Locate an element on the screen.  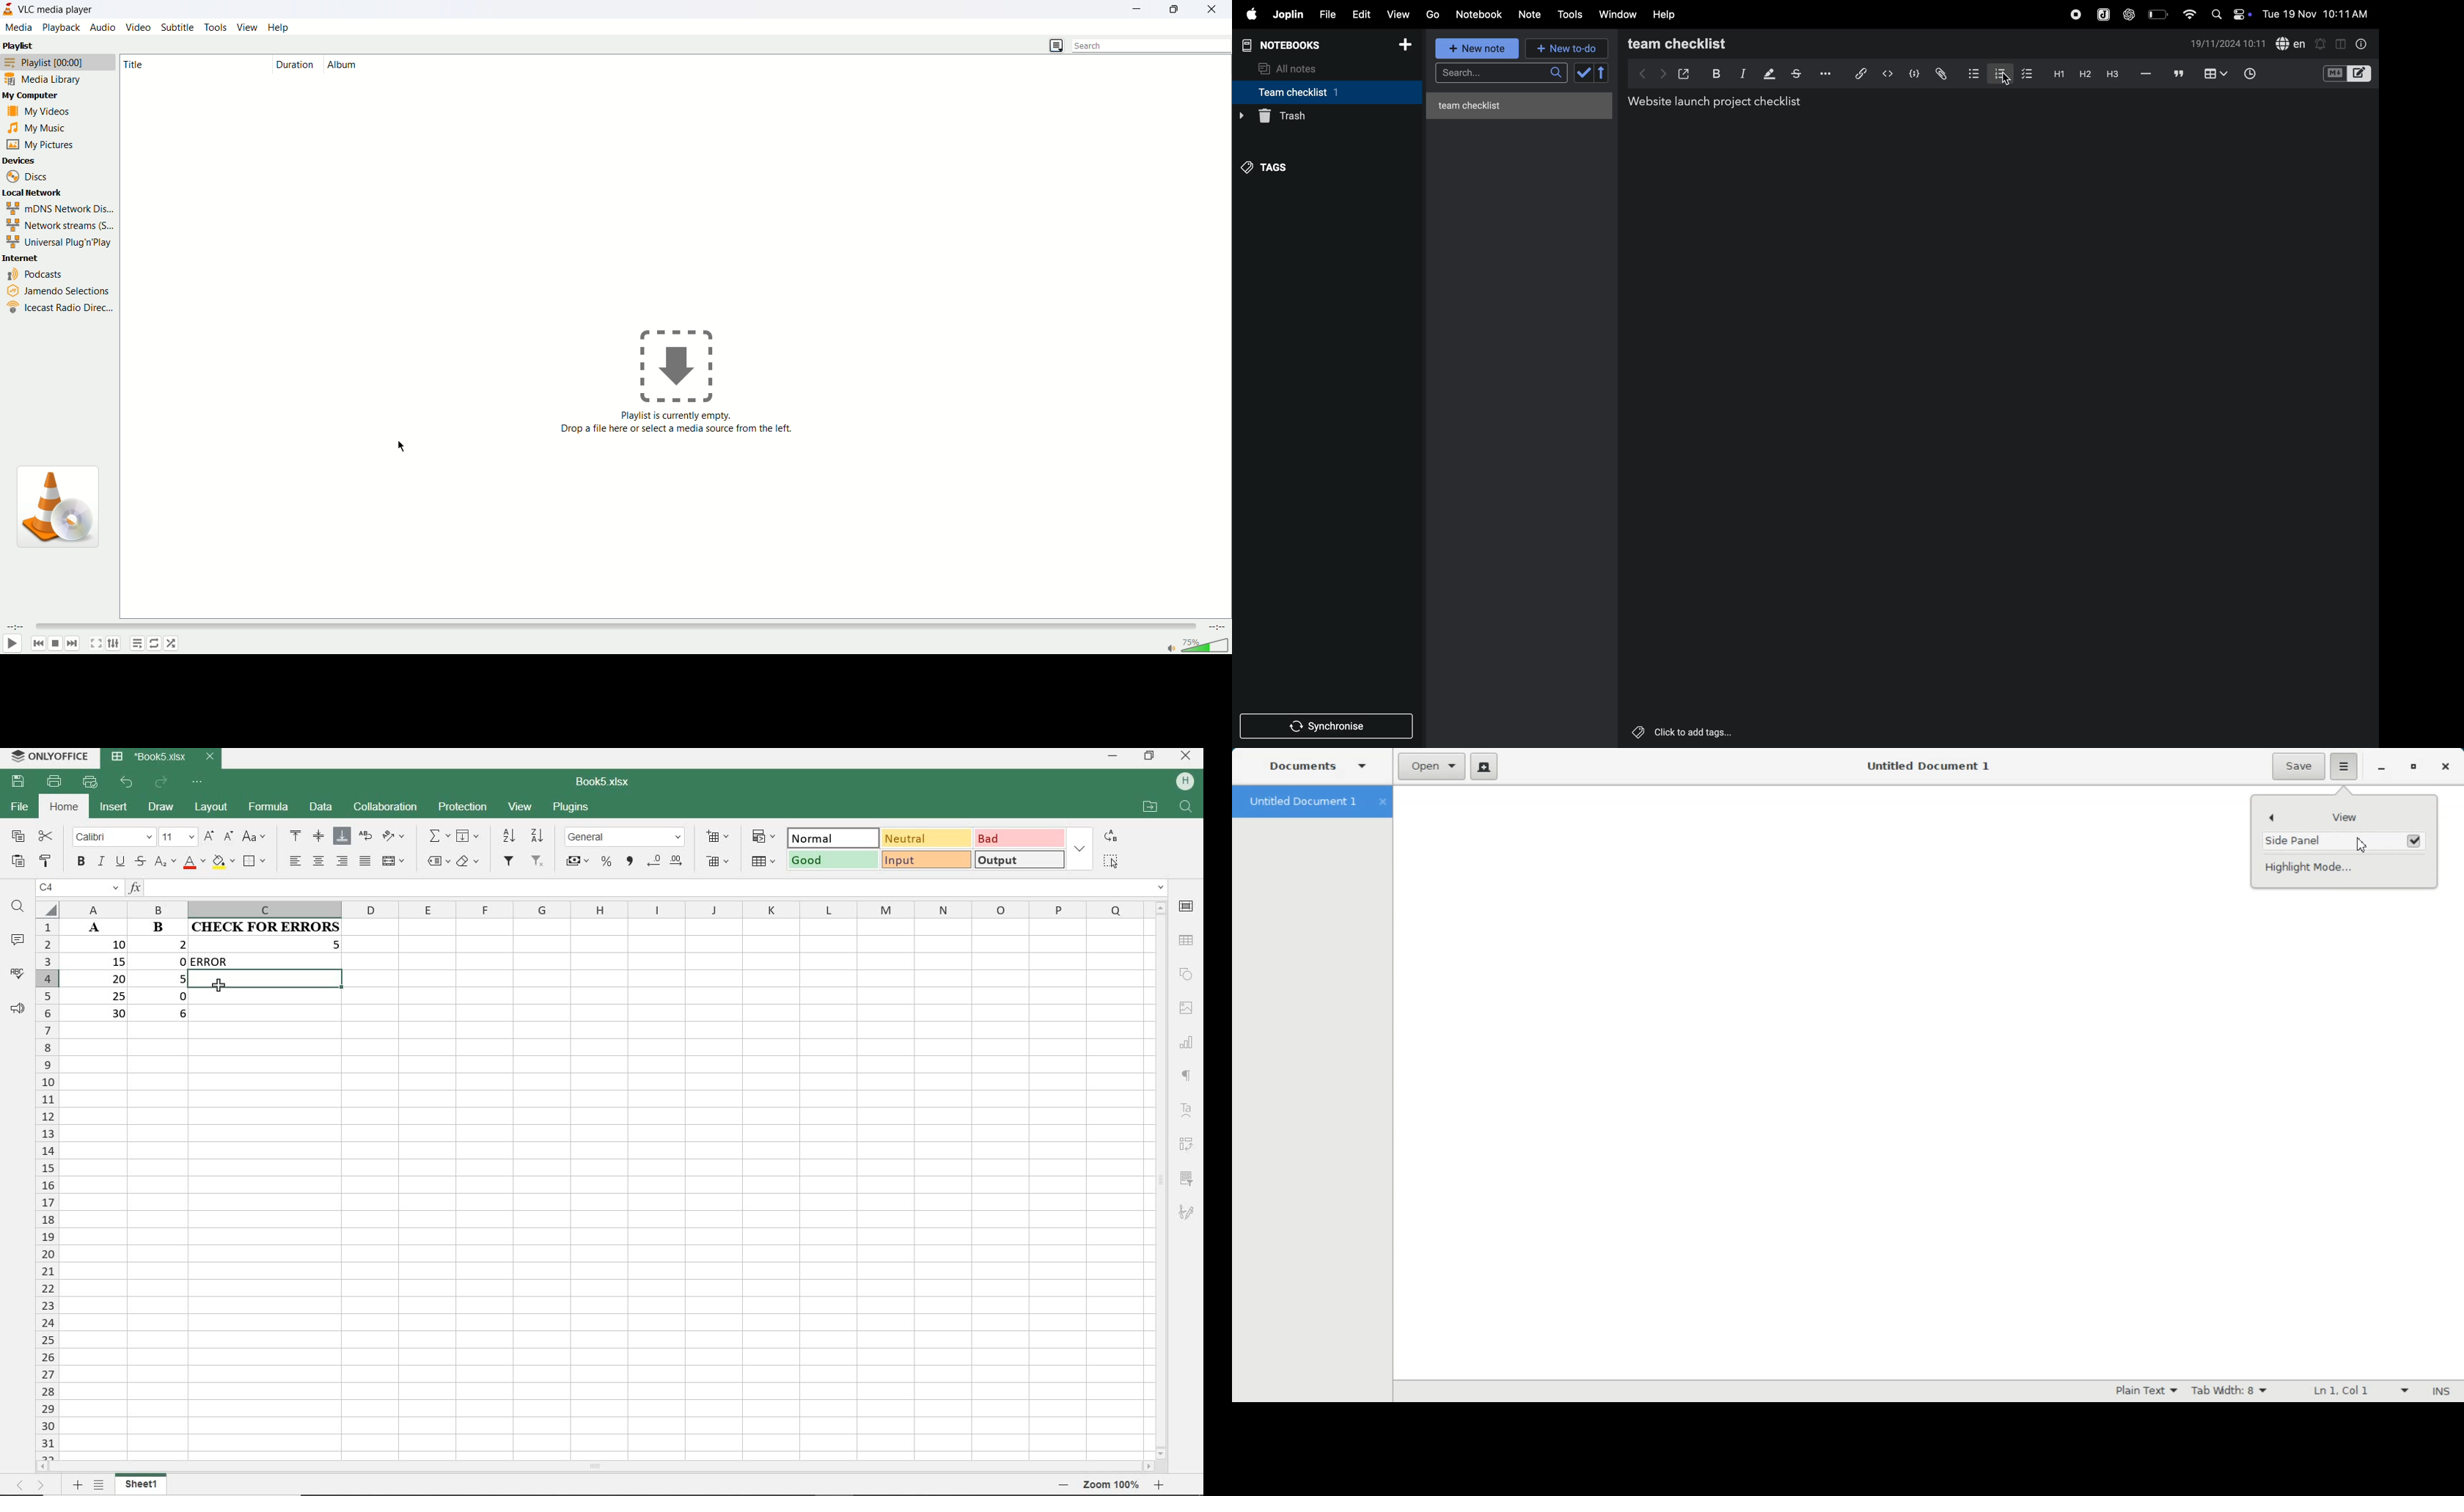
my pictures is located at coordinates (41, 144).